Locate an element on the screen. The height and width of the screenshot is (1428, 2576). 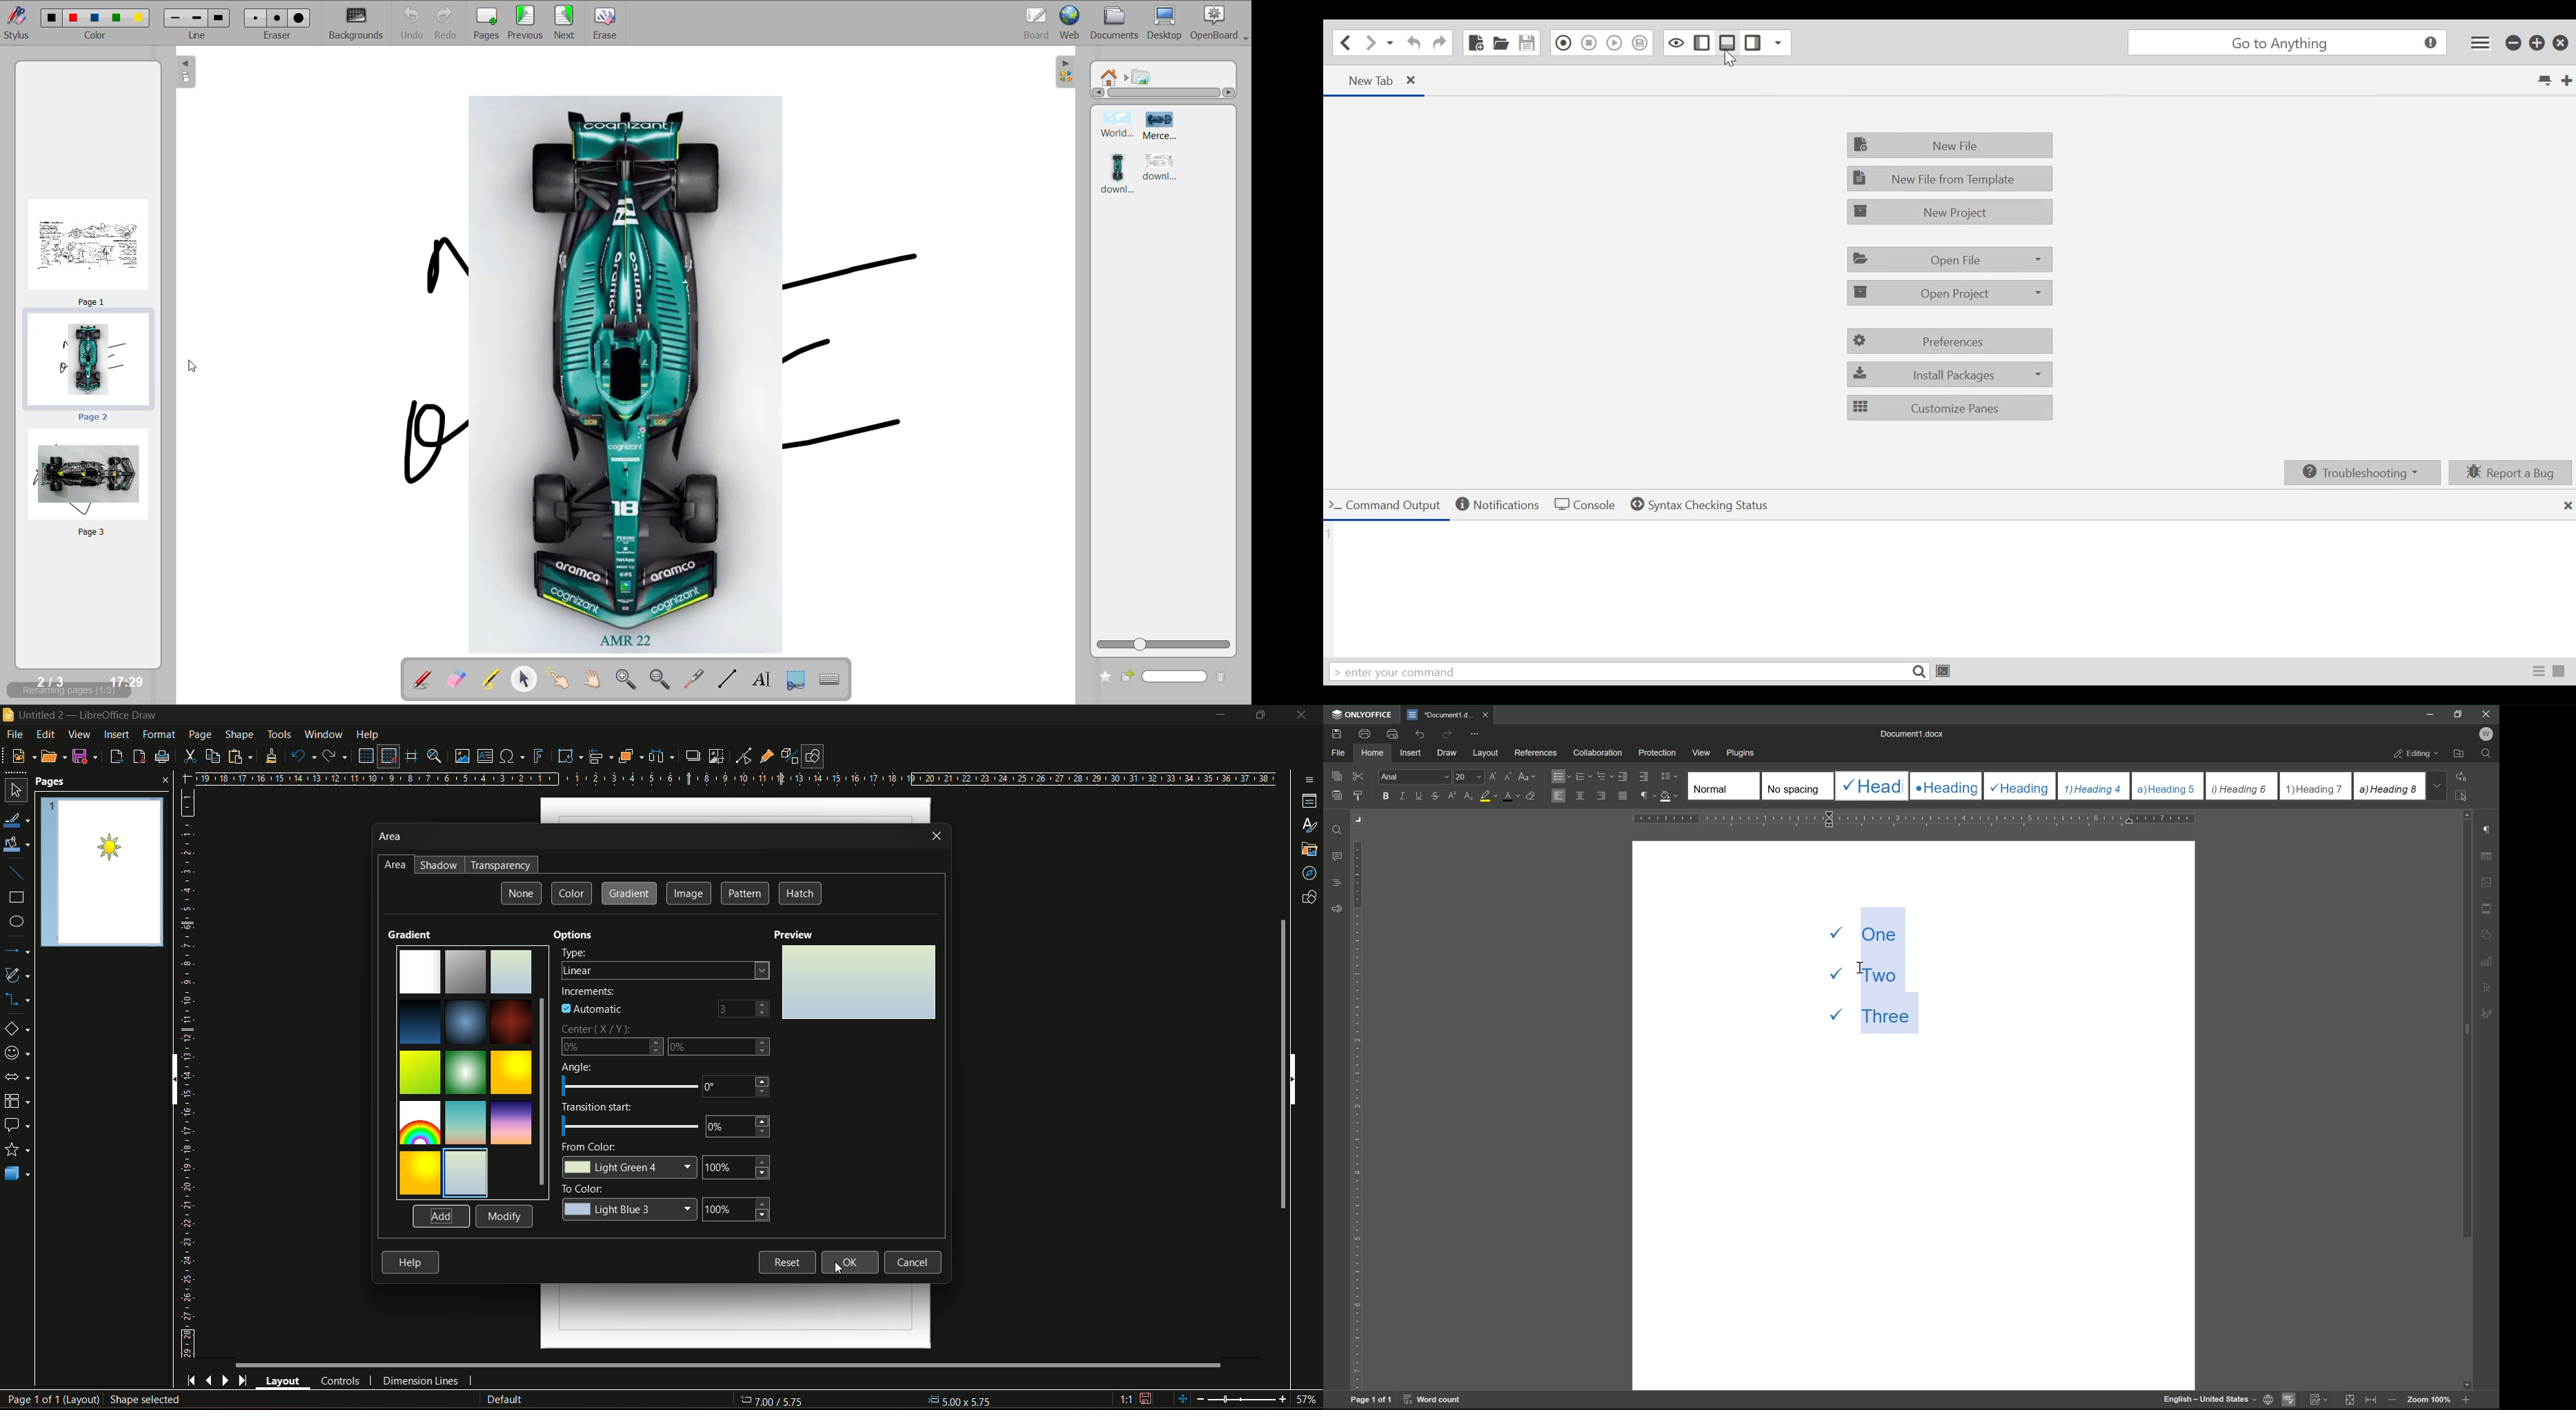
No spacing is located at coordinates (1797, 785).